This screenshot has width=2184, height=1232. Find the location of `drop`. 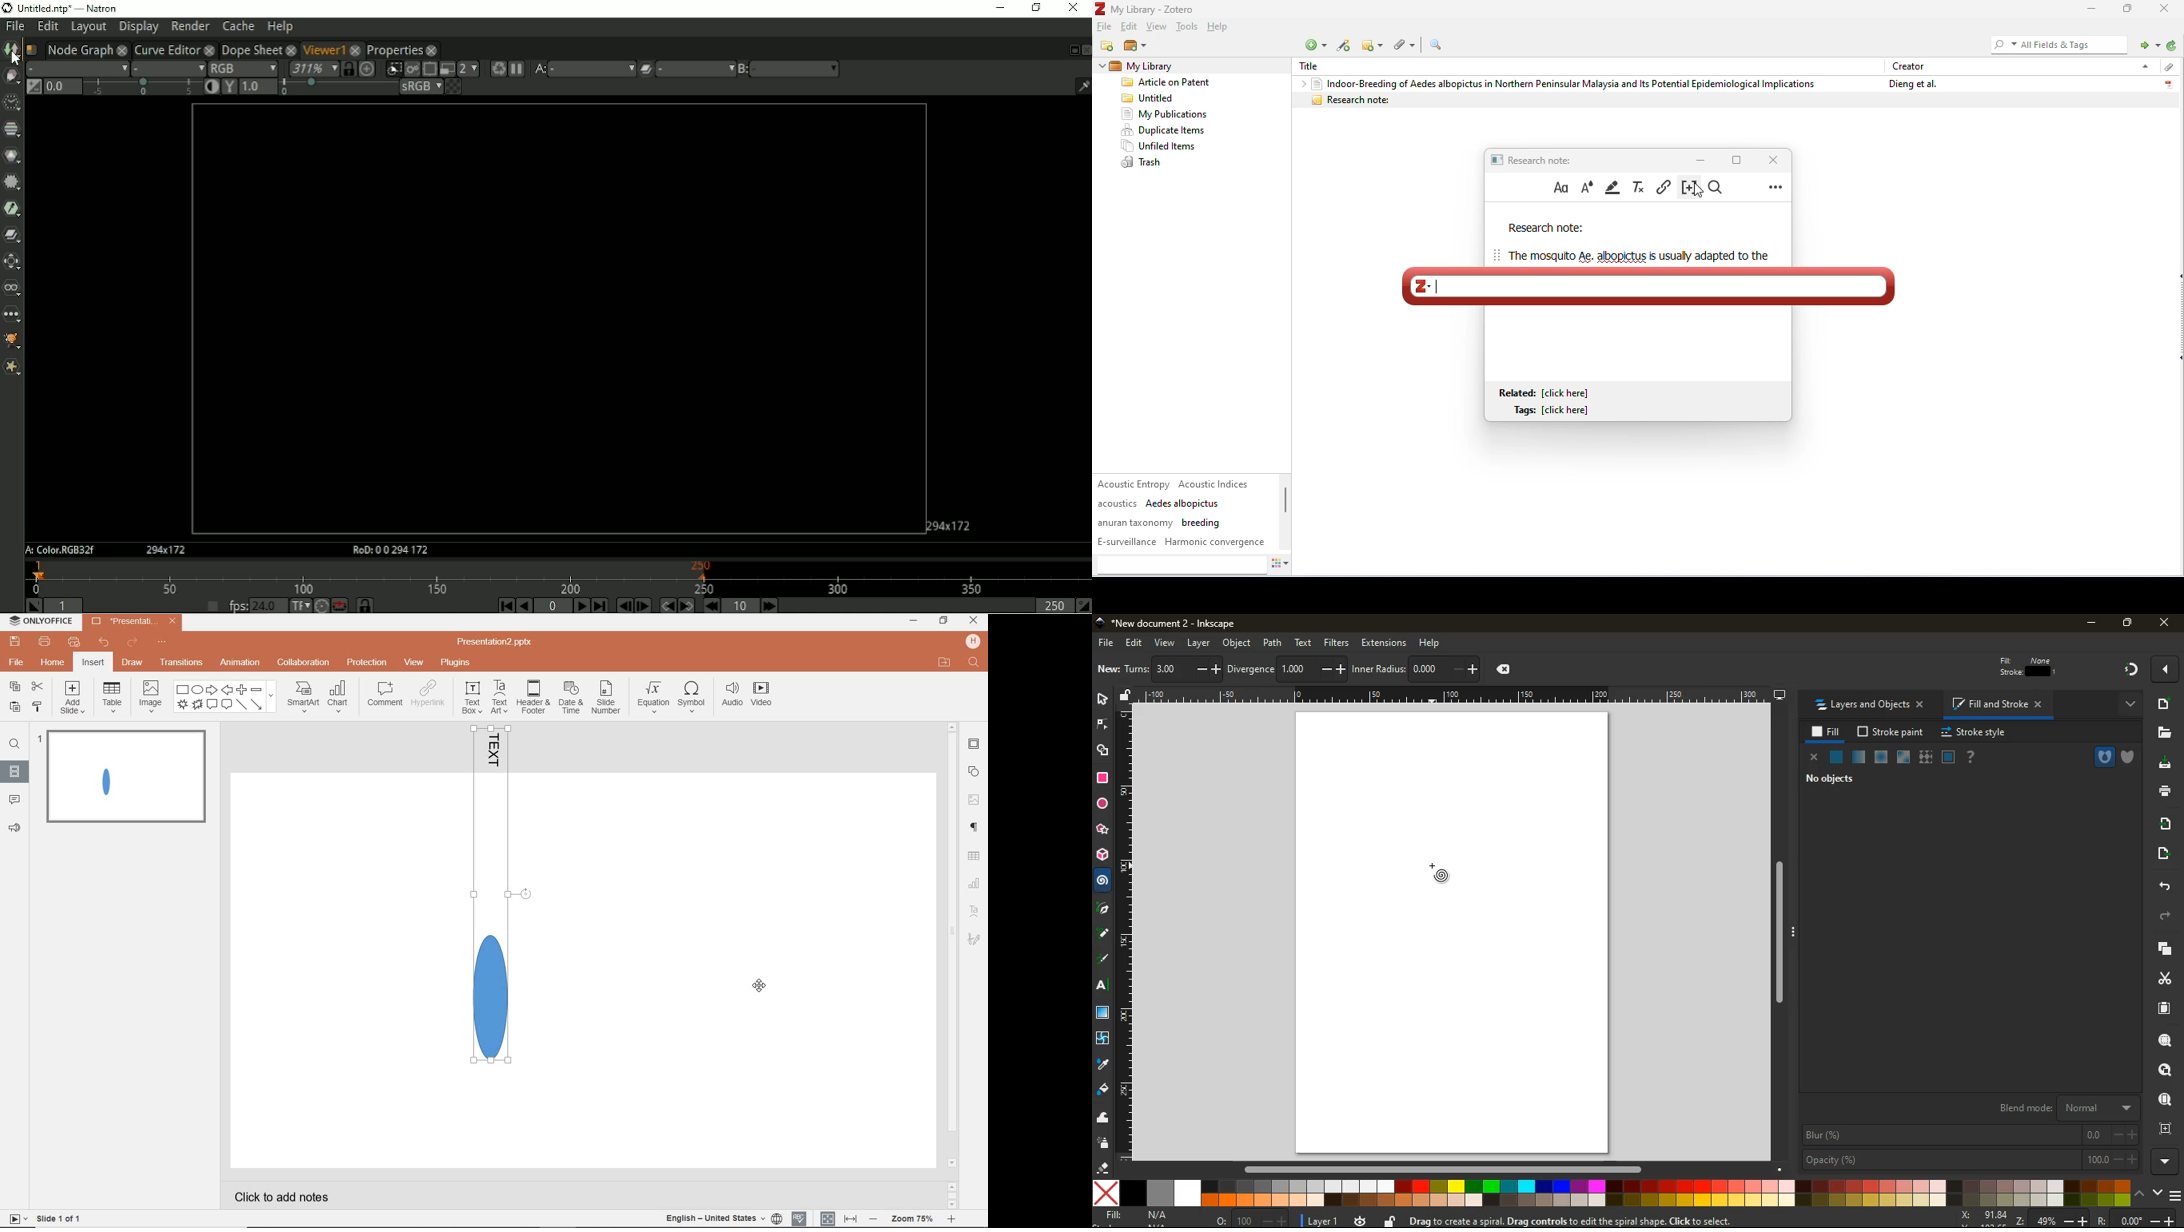

drop is located at coordinates (1103, 1066).